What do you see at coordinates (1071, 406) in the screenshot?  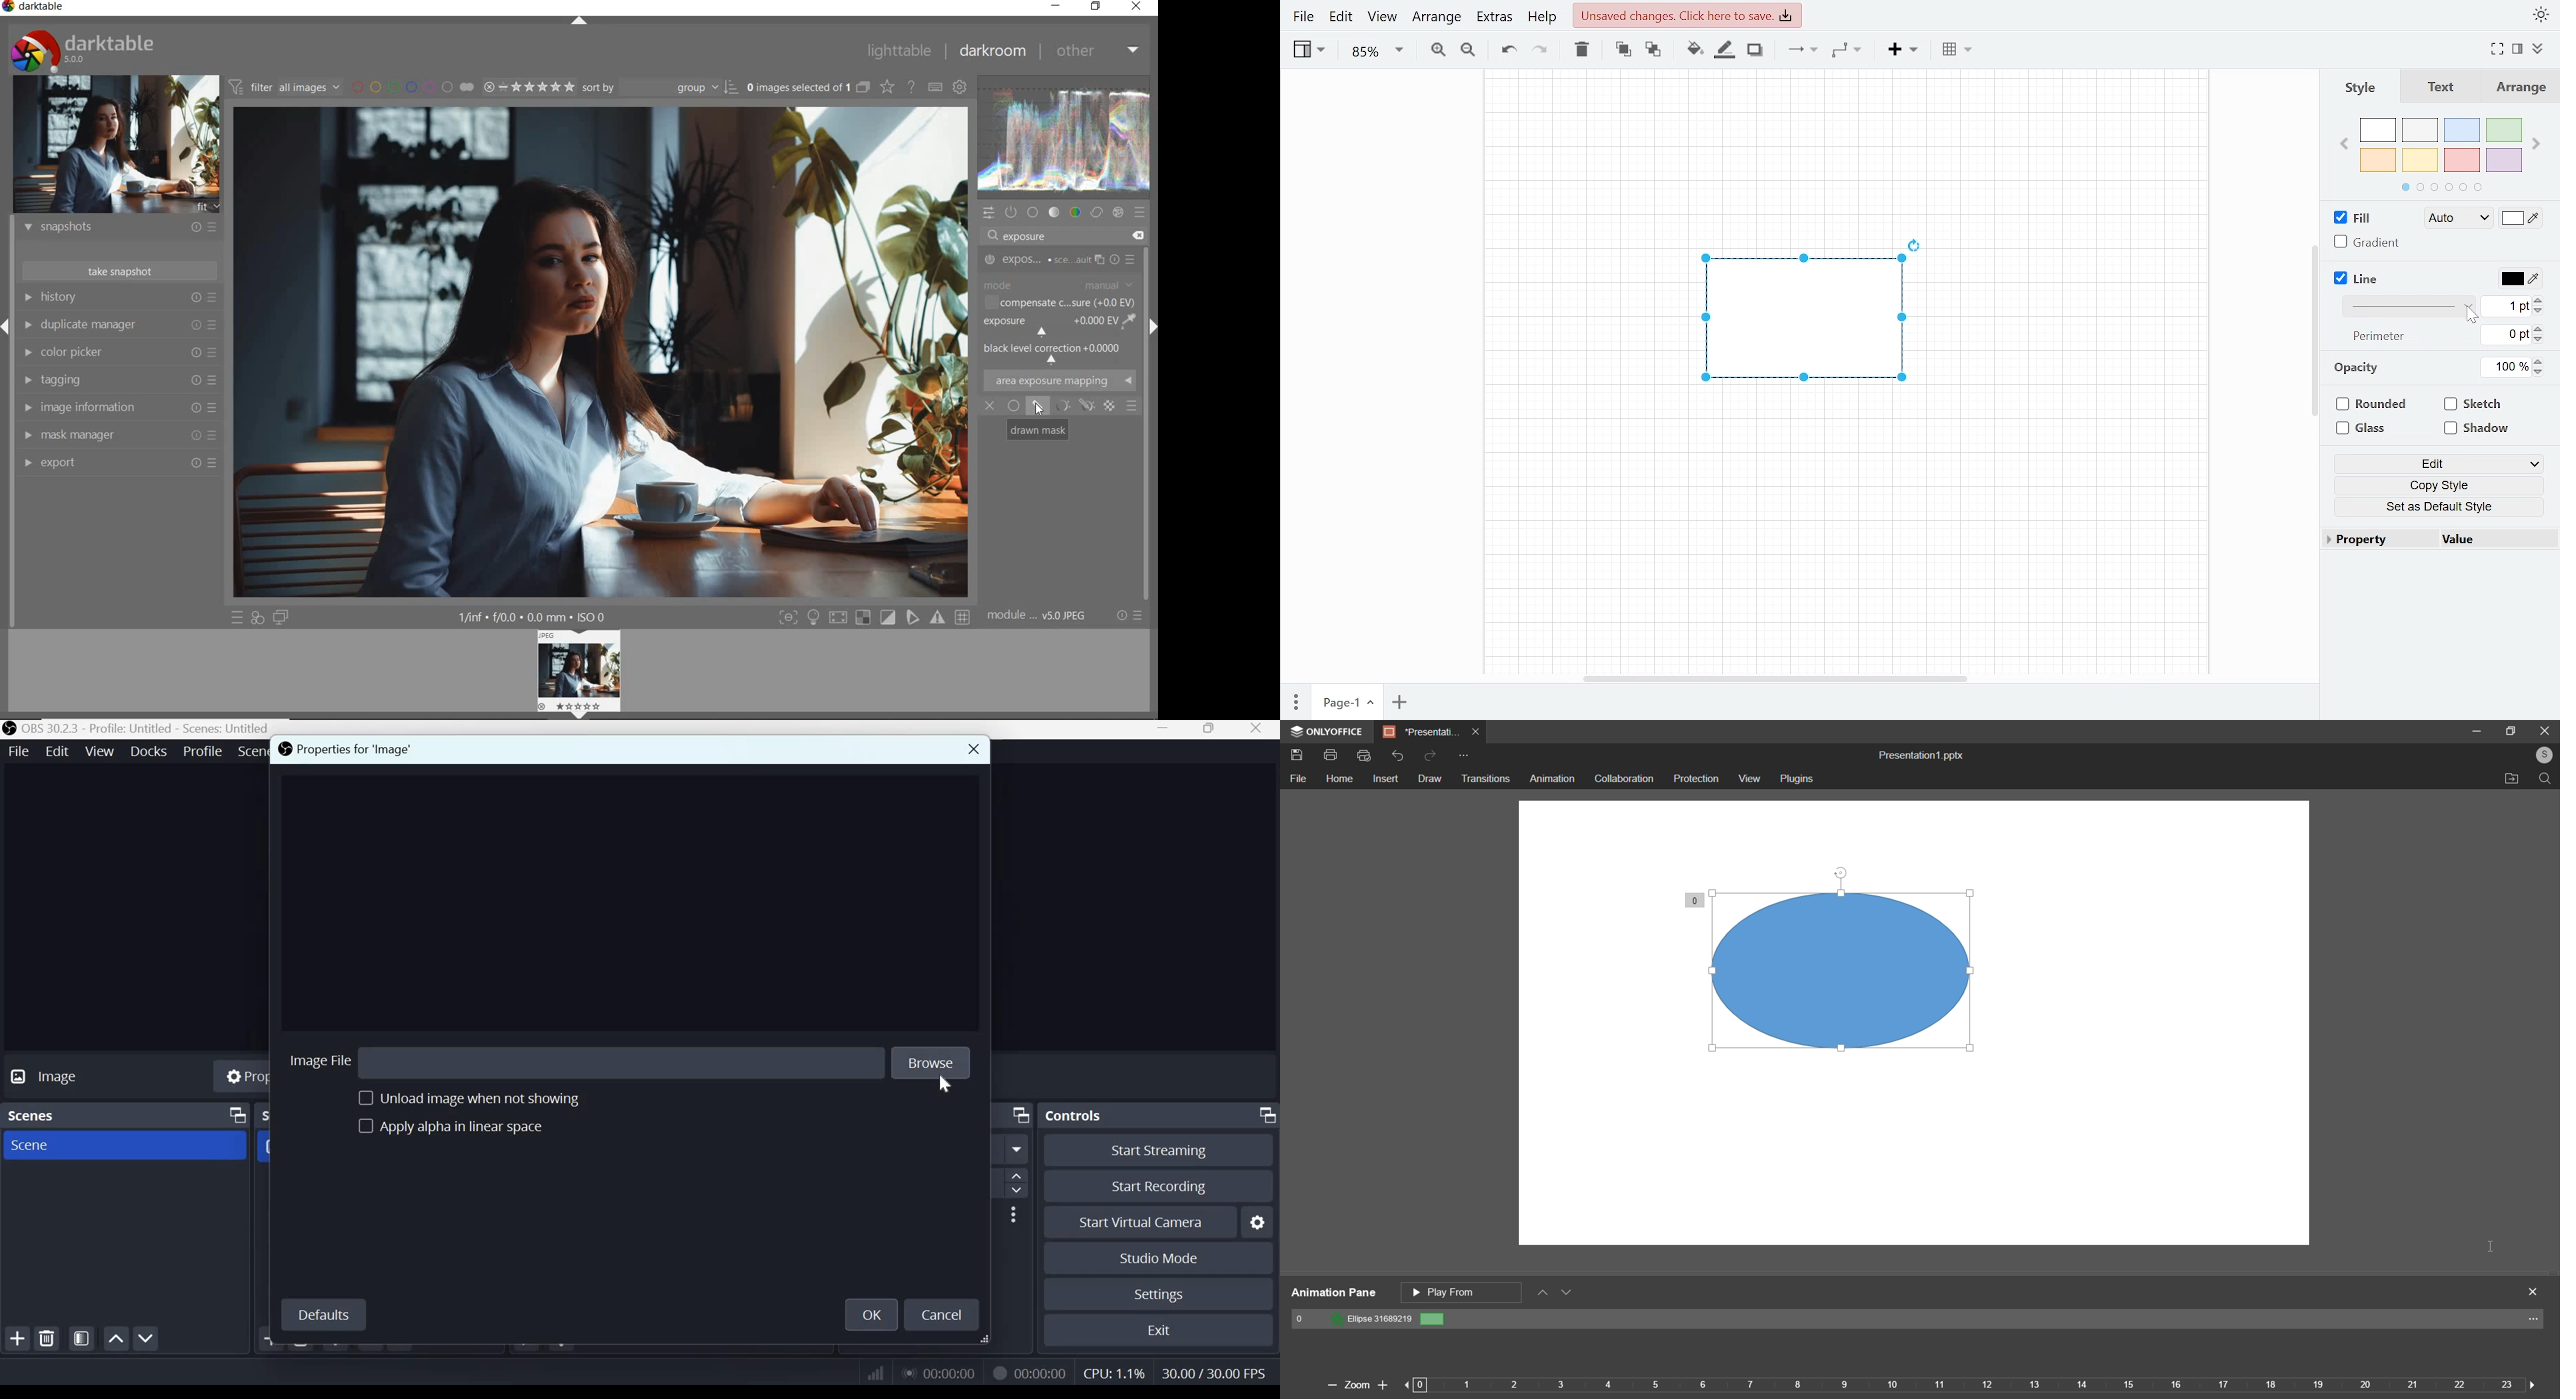 I see `MASK OPTIONS` at bounding box center [1071, 406].